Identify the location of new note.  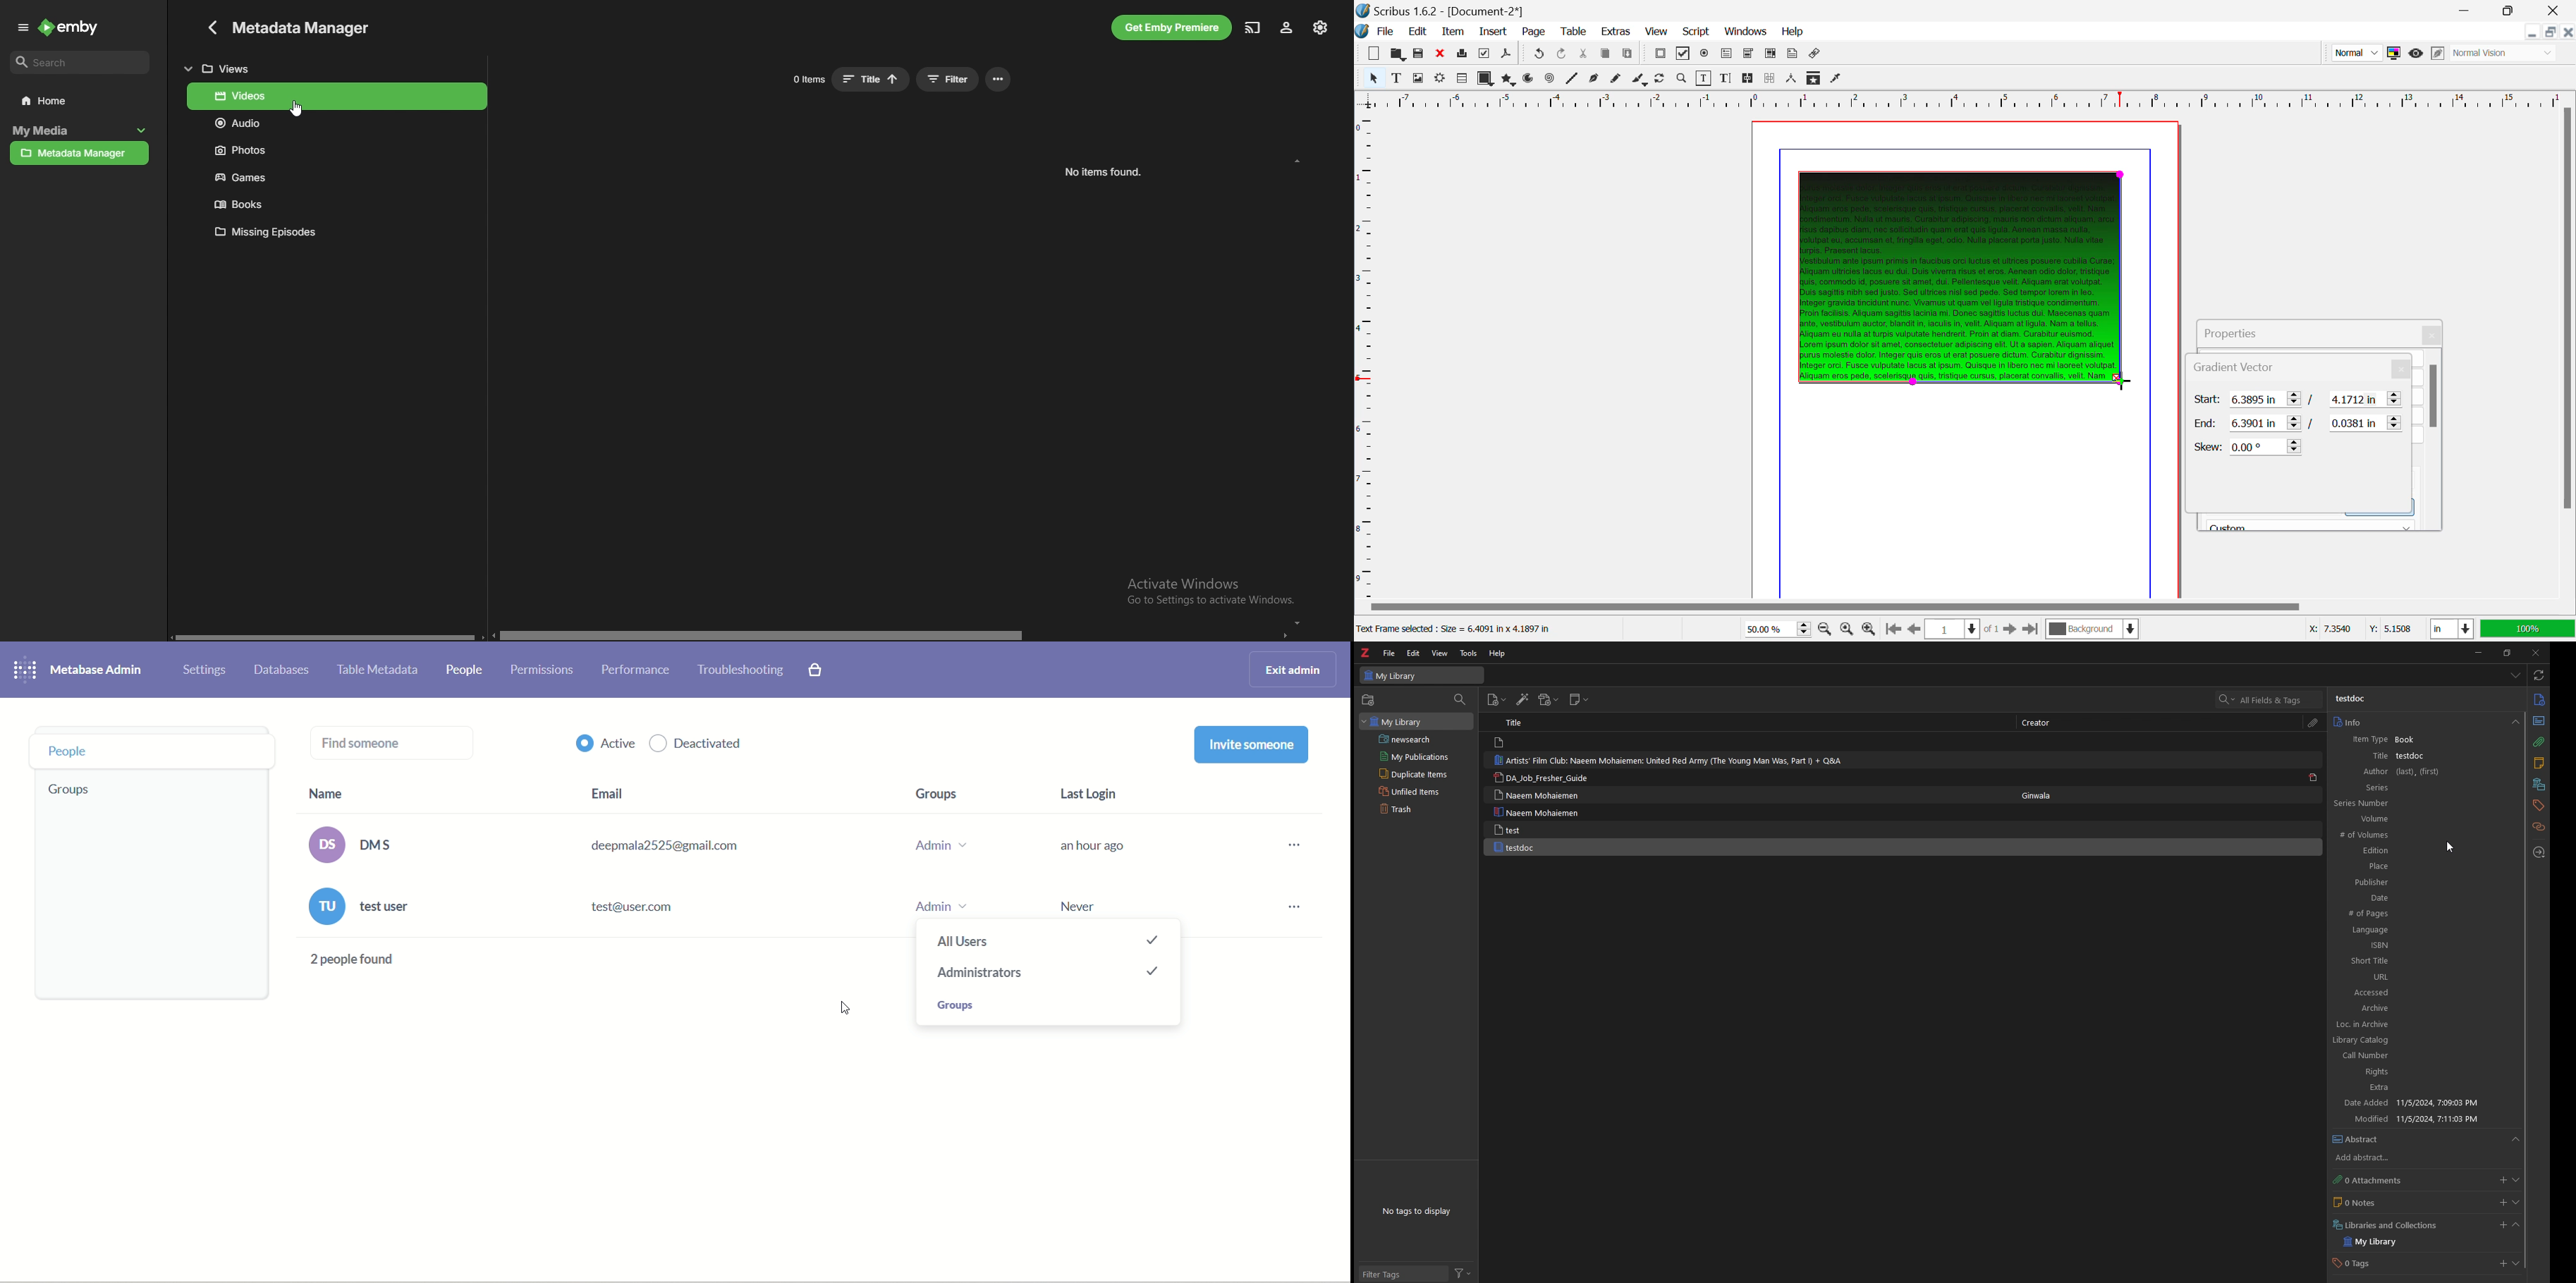
(1579, 699).